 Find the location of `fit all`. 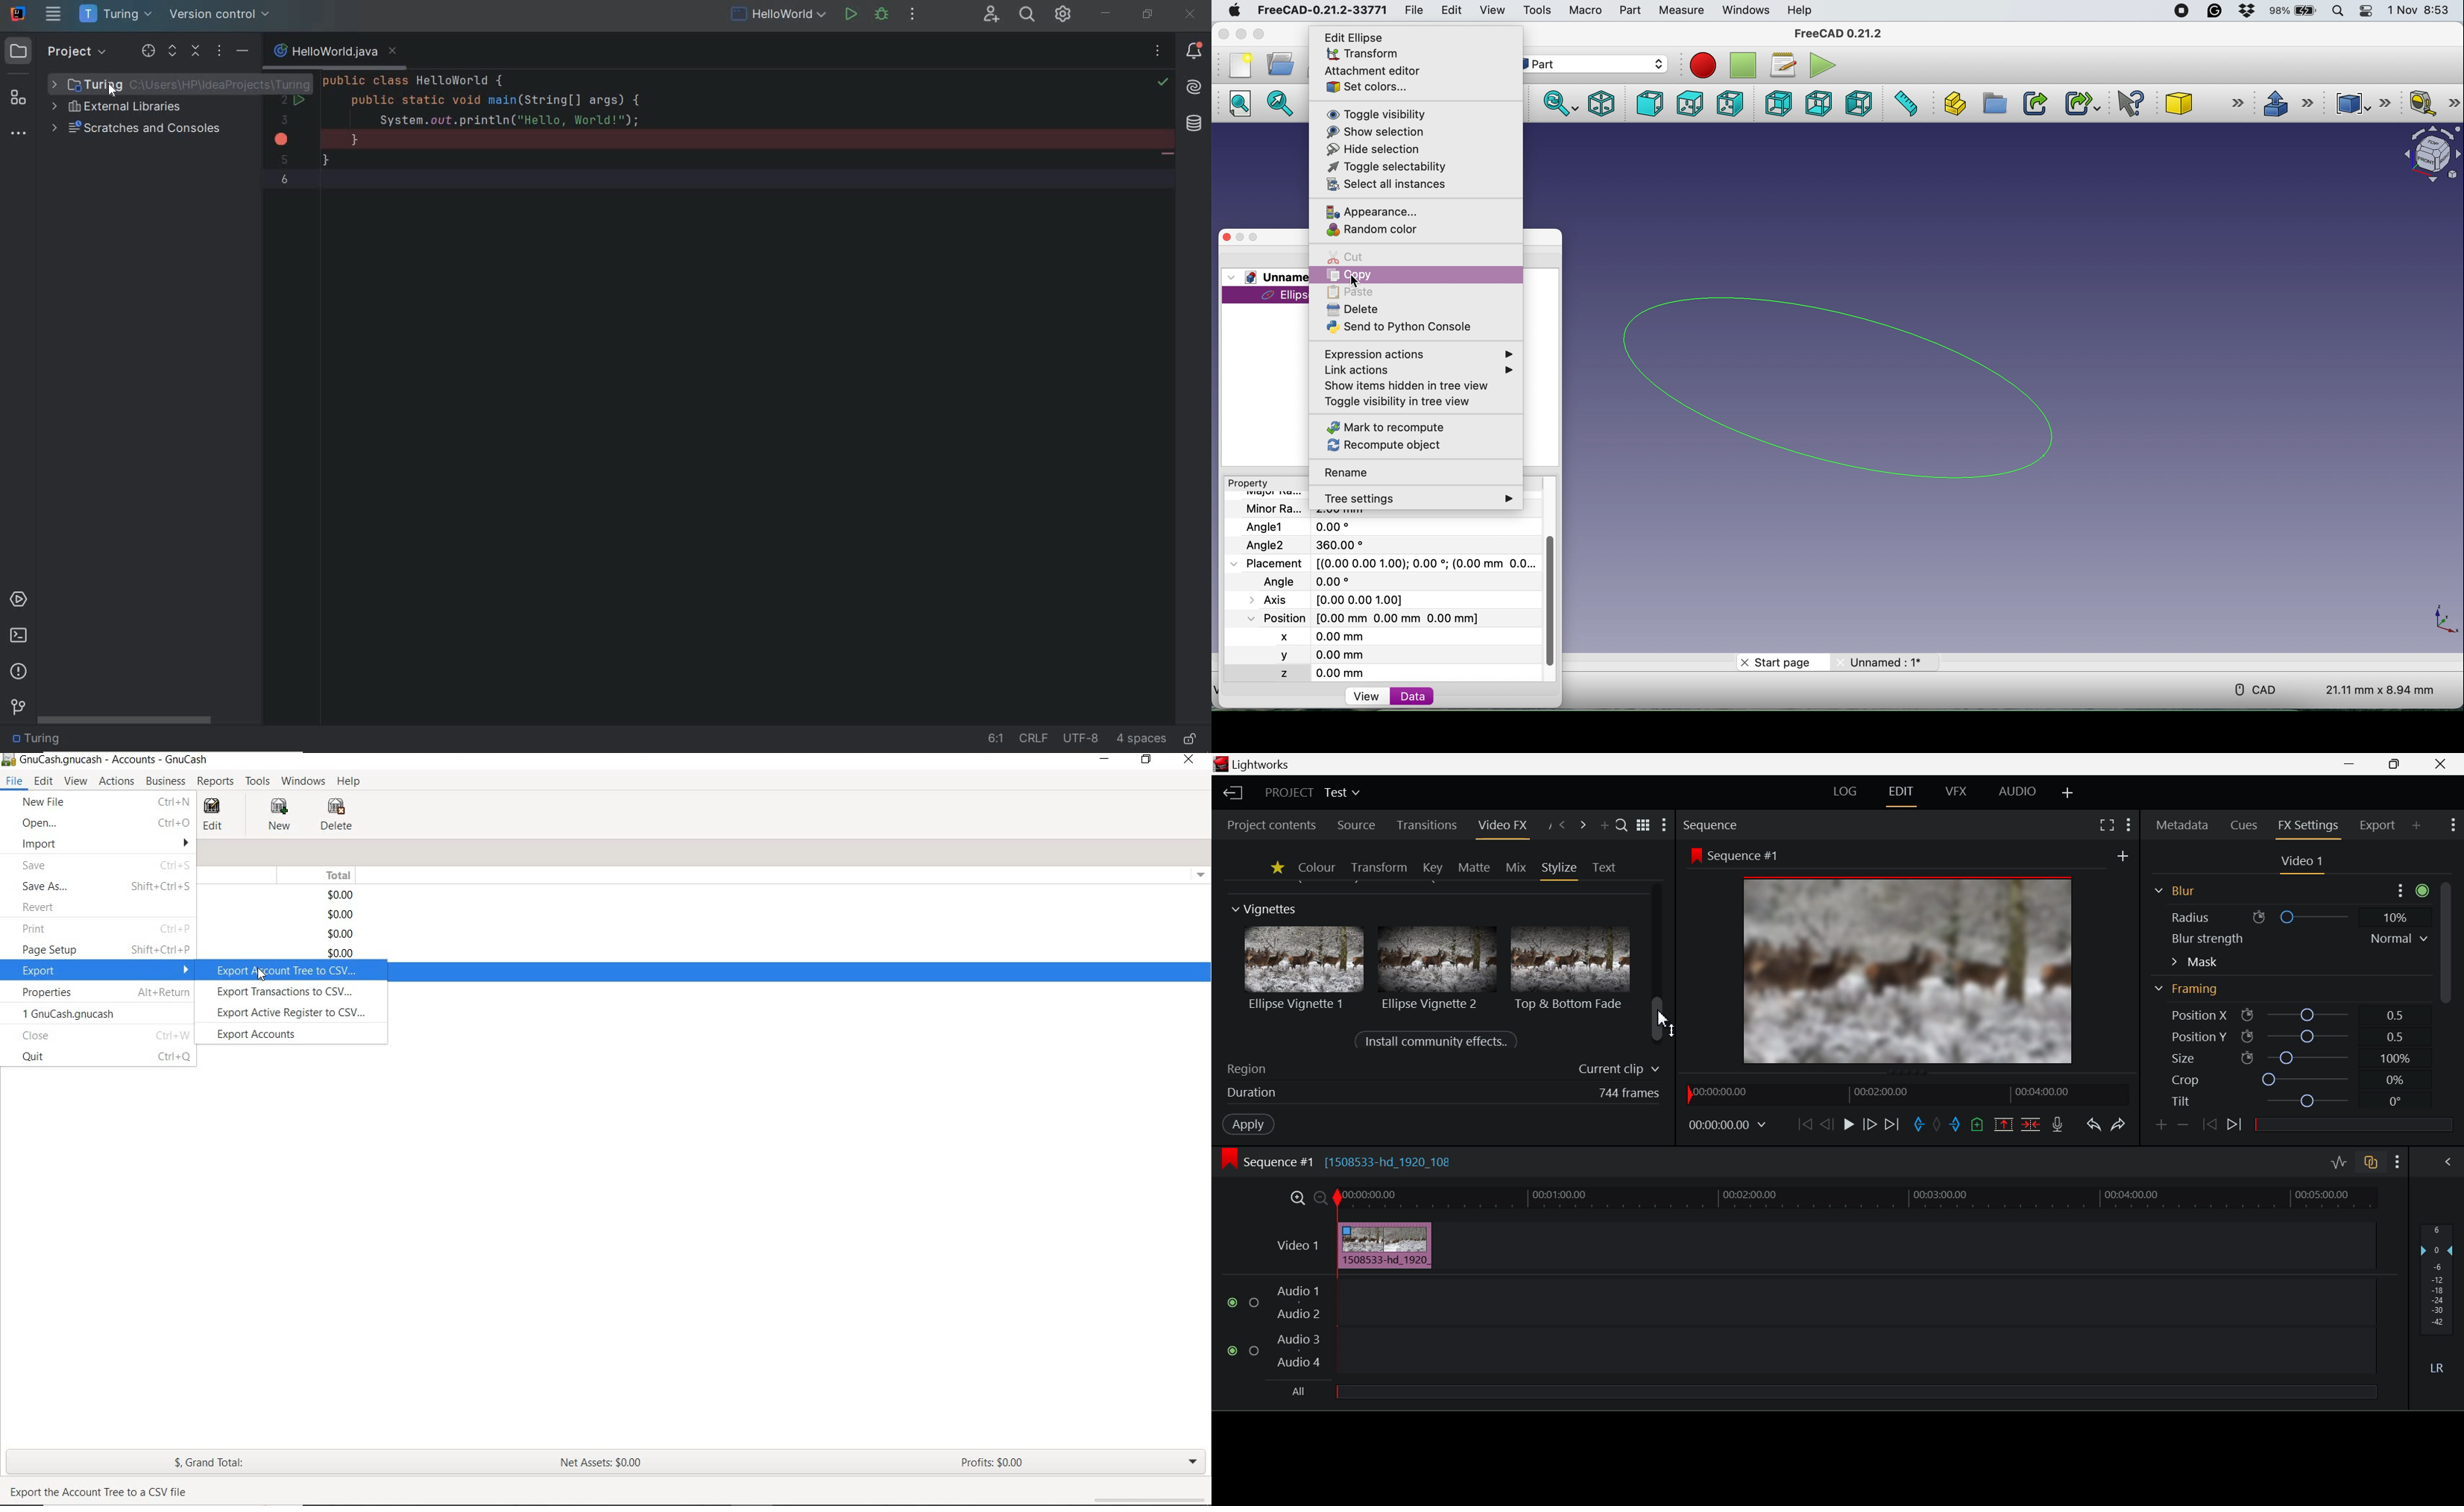

fit all is located at coordinates (1240, 103).